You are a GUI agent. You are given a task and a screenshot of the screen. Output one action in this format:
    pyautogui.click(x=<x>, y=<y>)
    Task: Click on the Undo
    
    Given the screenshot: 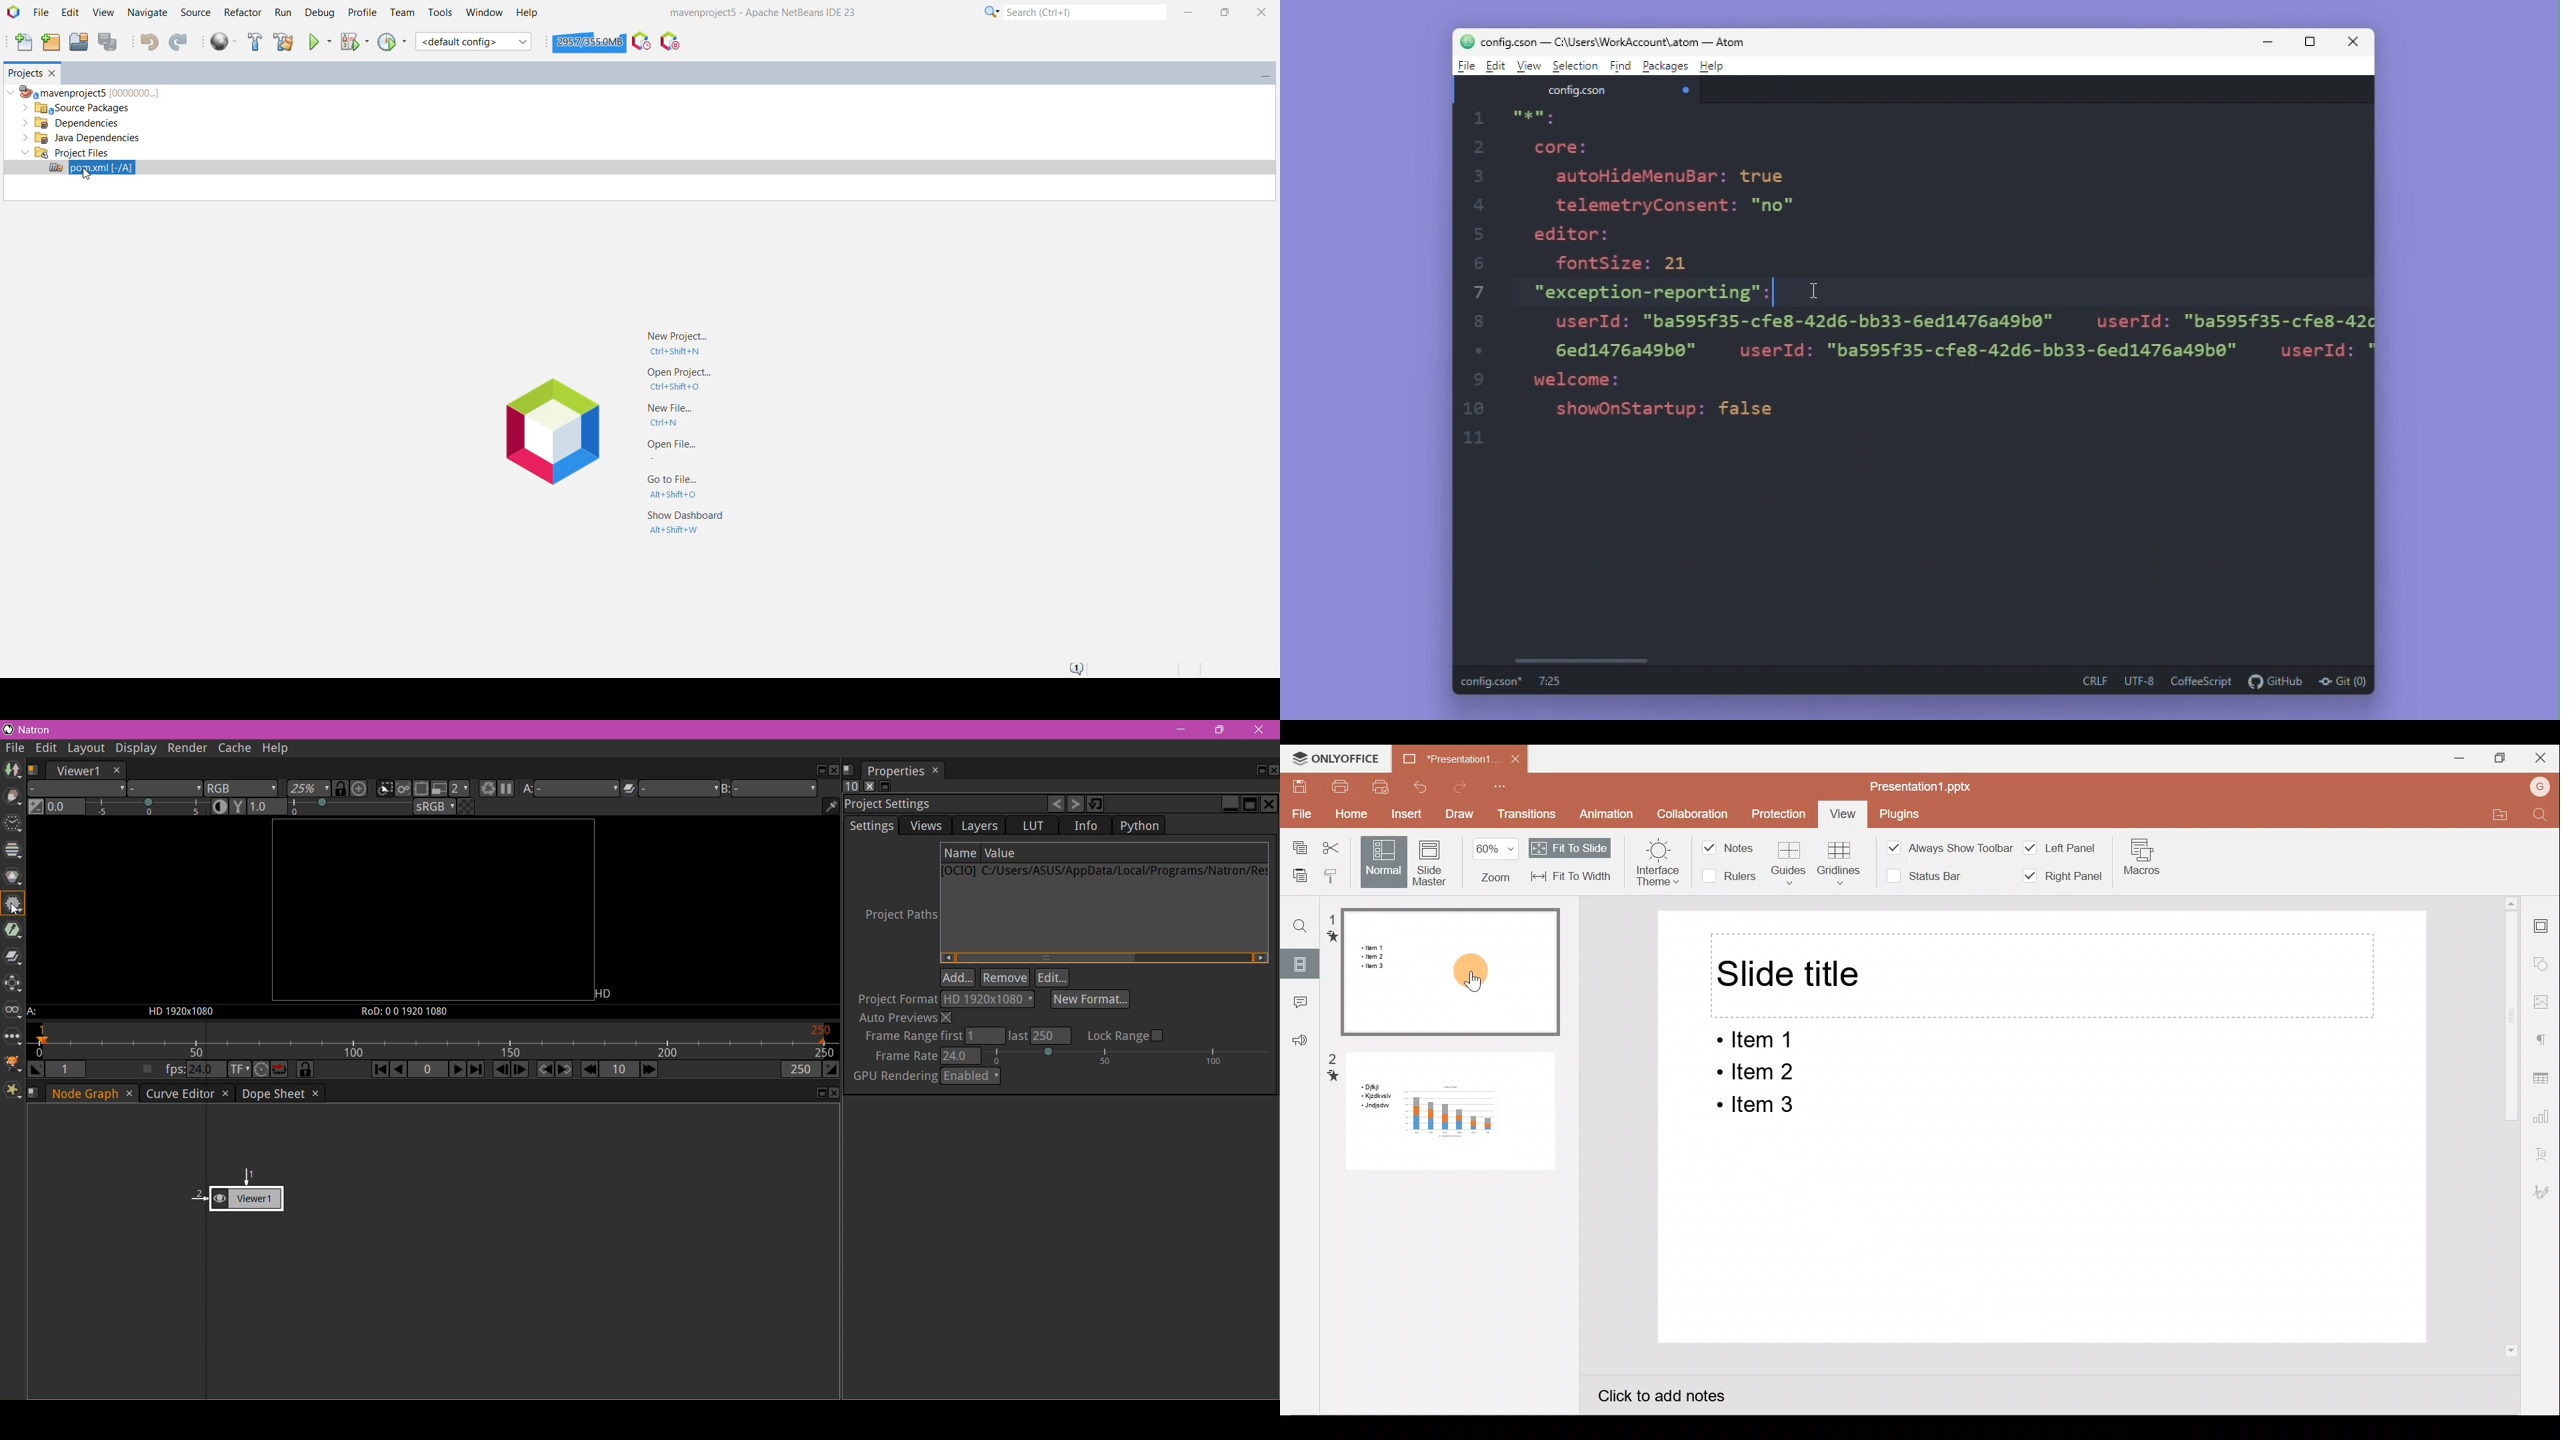 What is the action you would take?
    pyautogui.click(x=1423, y=787)
    